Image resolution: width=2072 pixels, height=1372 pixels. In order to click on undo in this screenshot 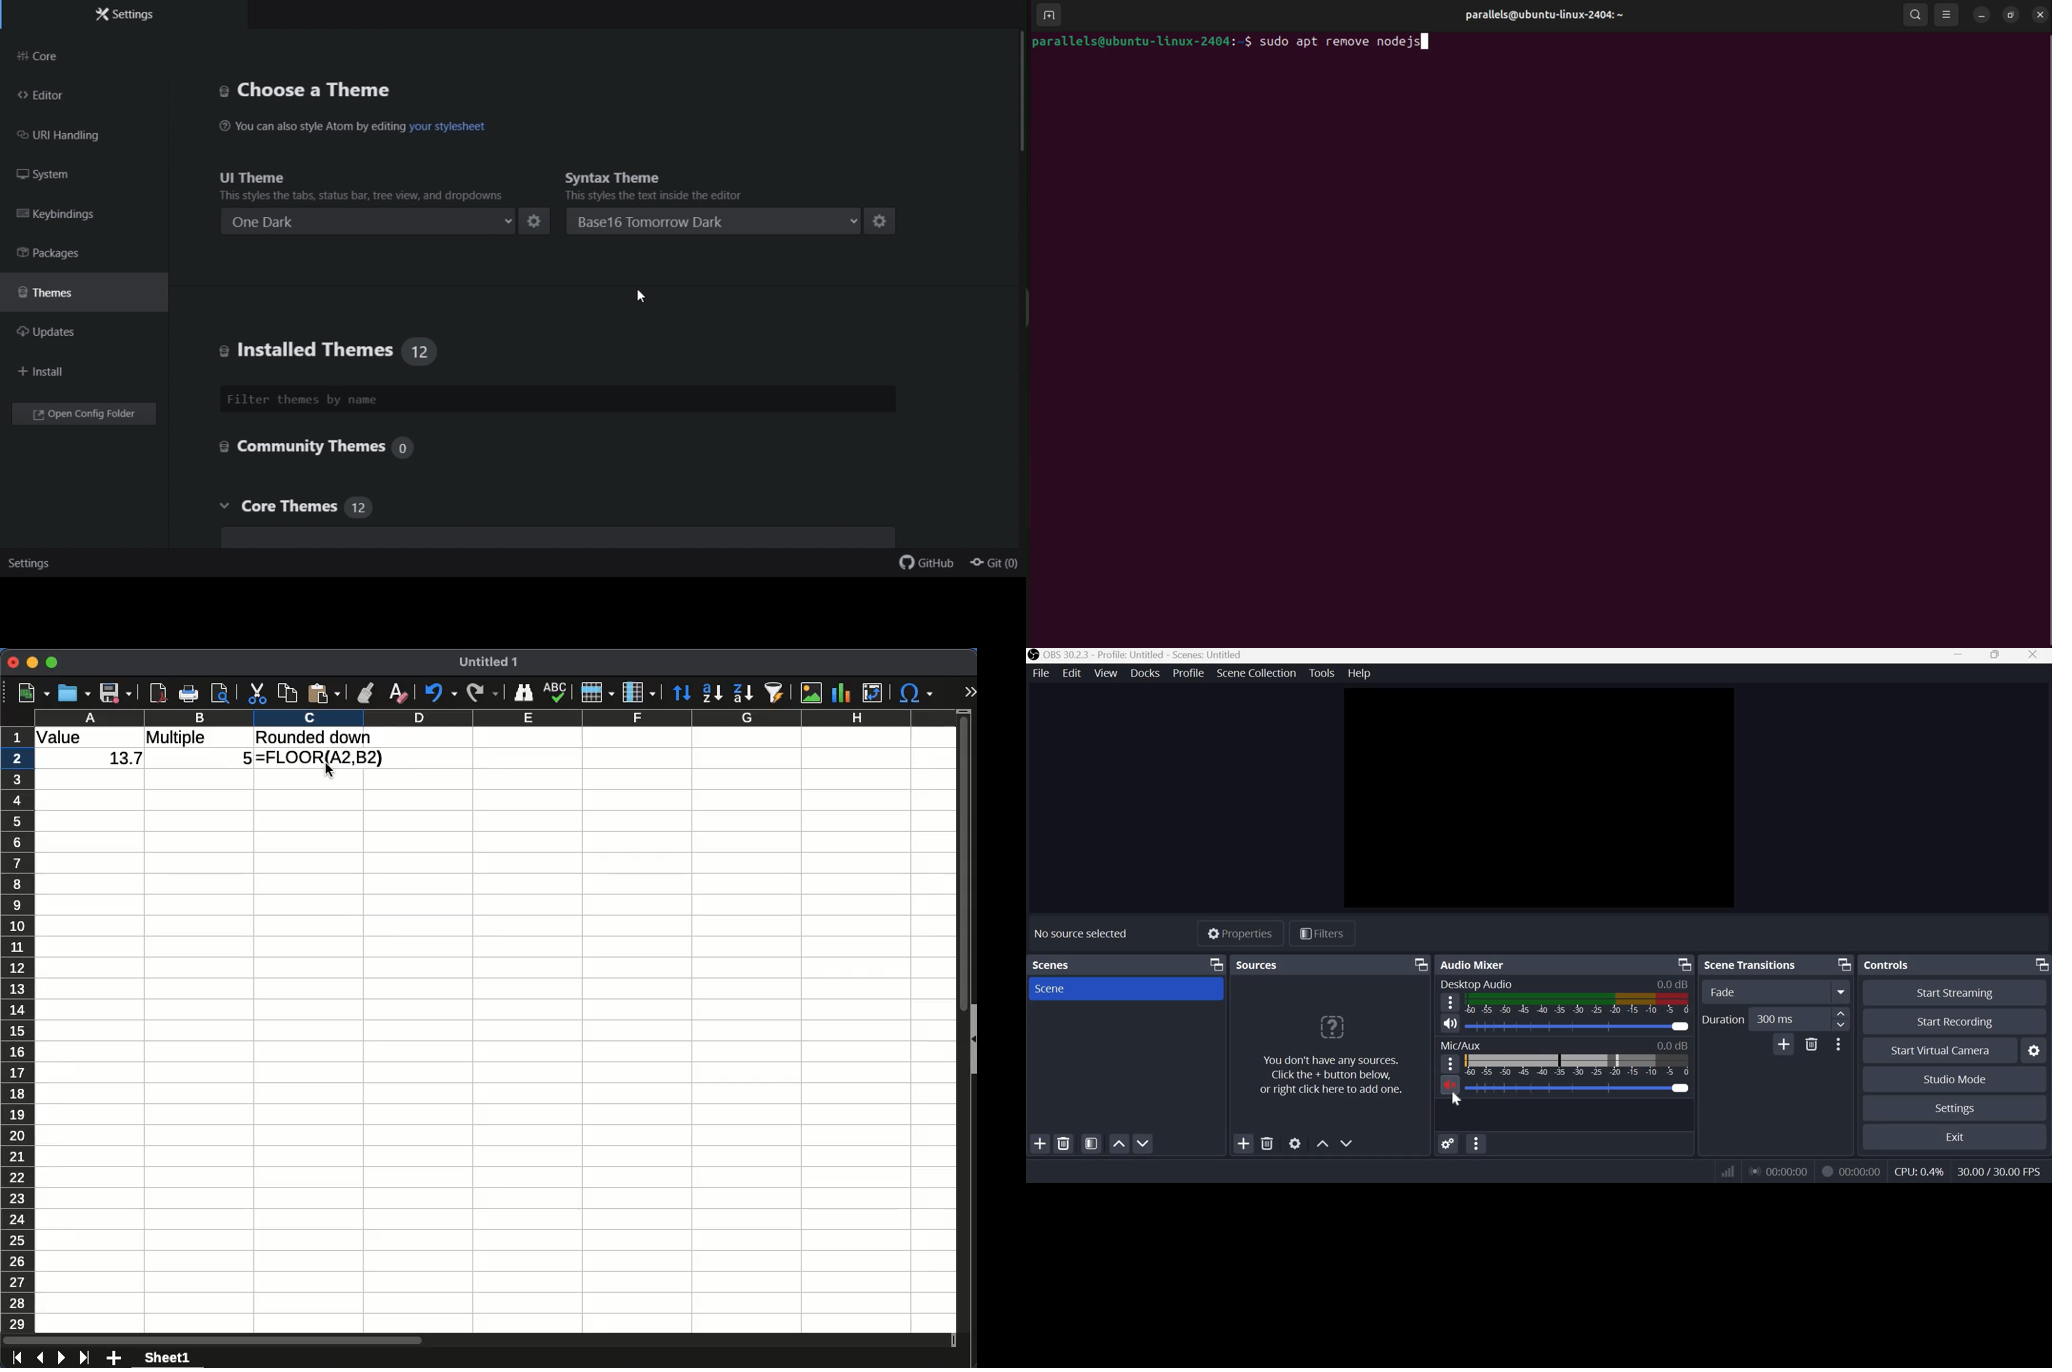, I will do `click(440, 693)`.